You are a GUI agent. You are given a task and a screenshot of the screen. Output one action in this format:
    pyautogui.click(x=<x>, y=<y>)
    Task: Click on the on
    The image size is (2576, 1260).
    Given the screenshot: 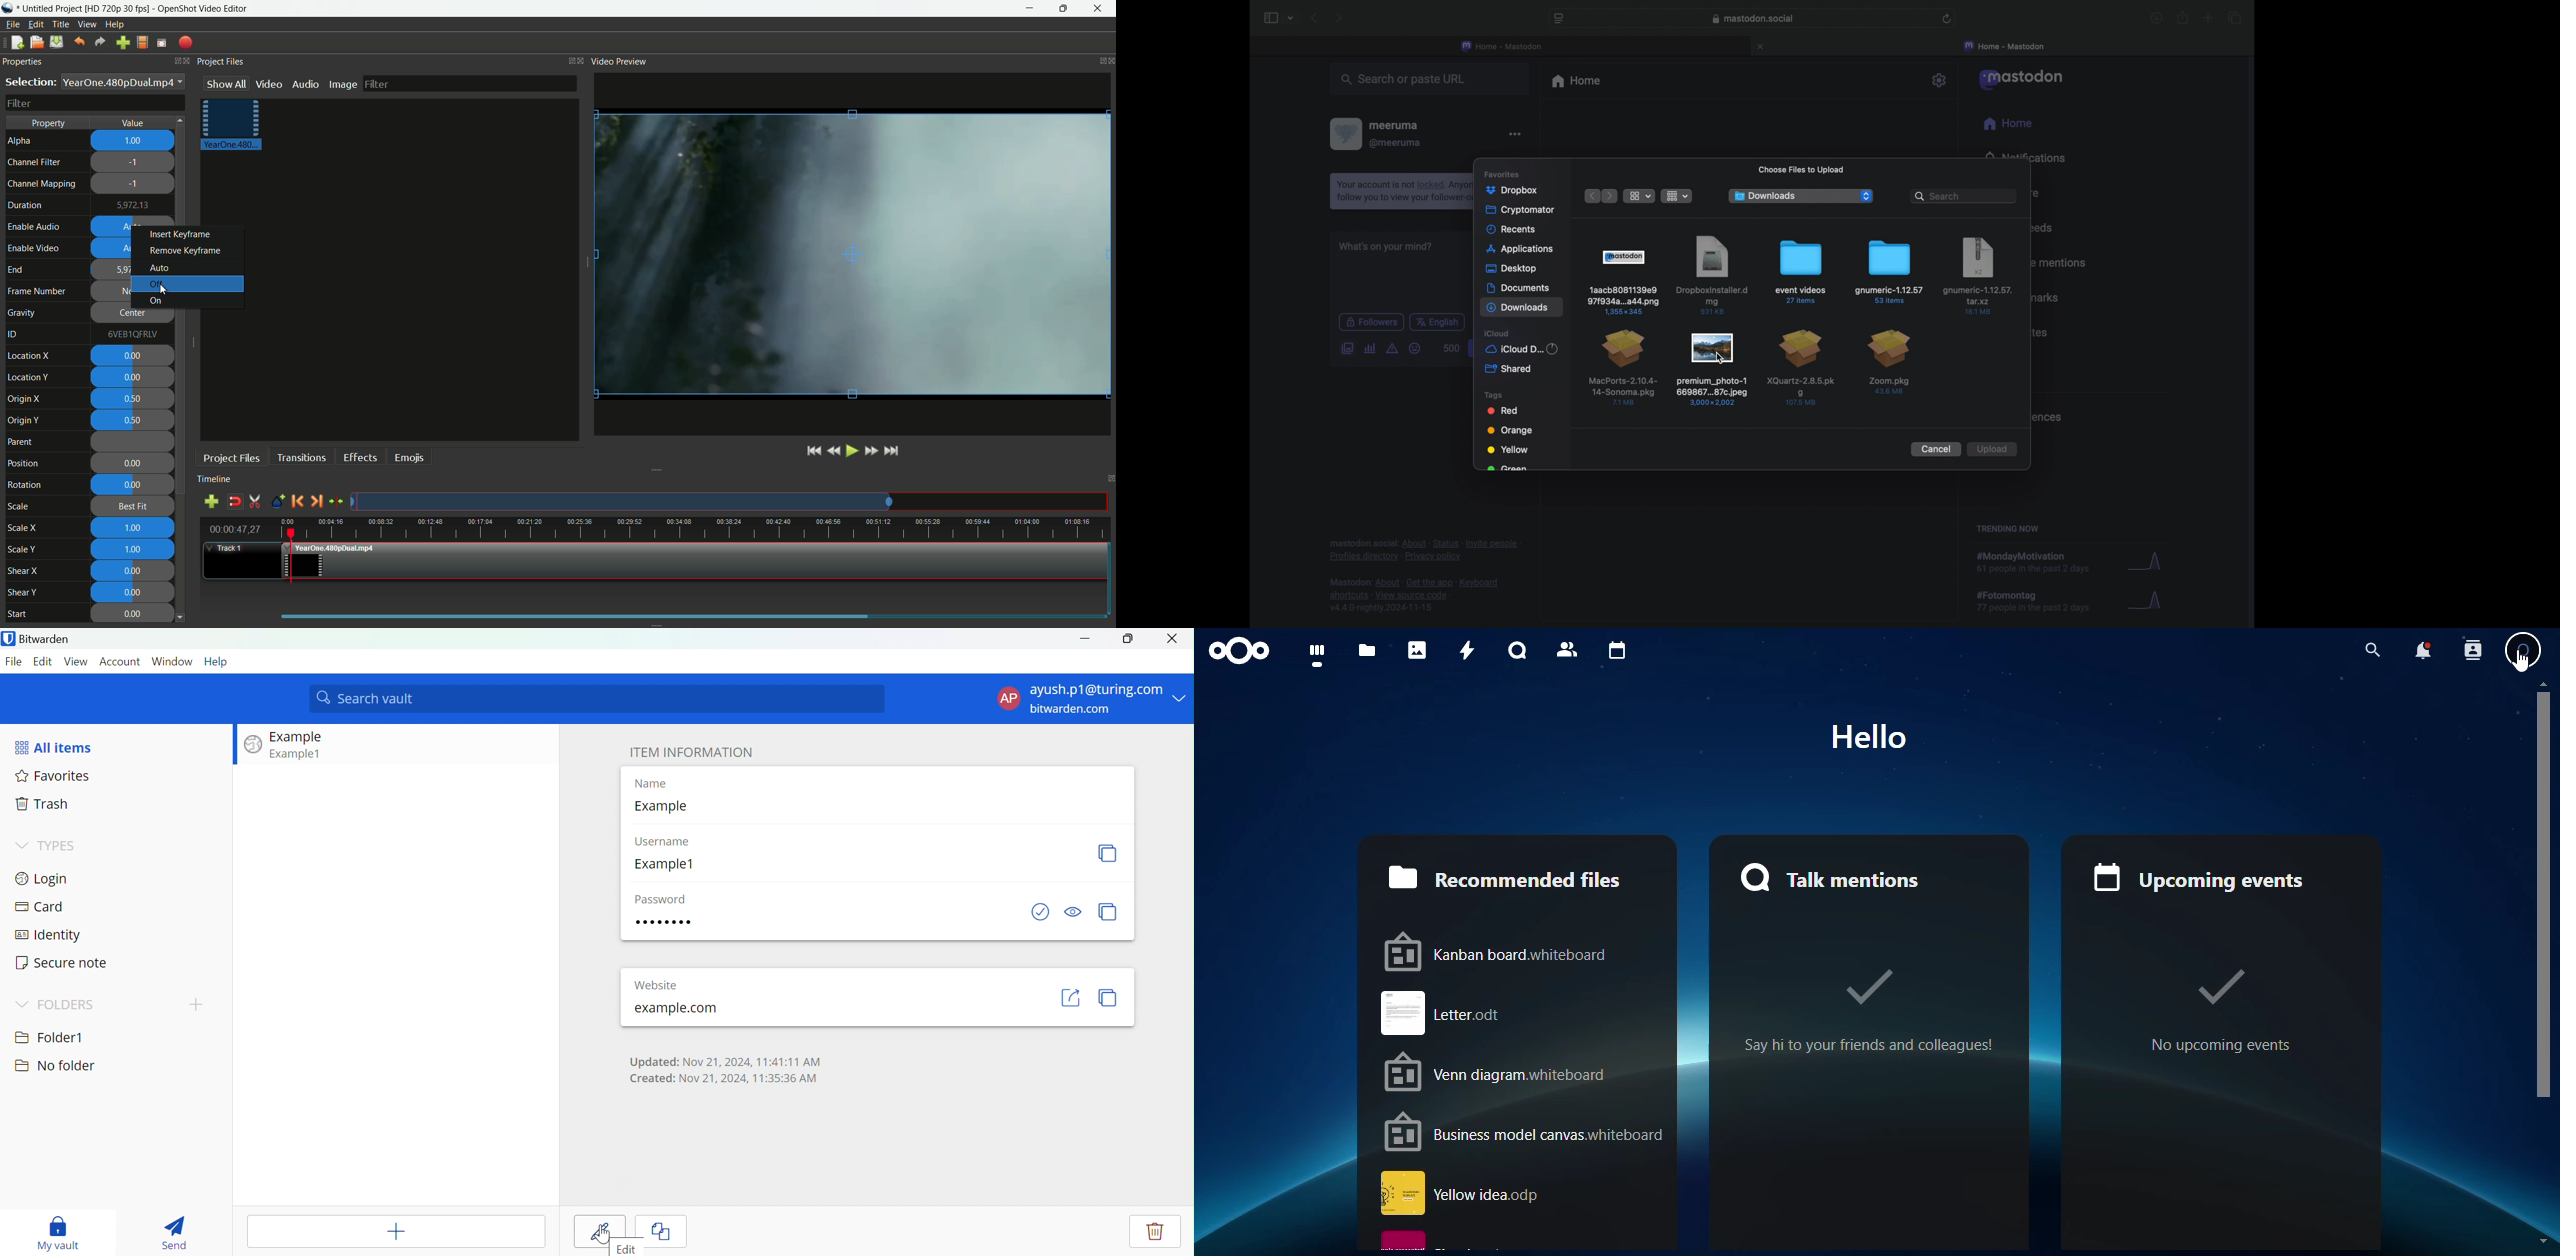 What is the action you would take?
    pyautogui.click(x=156, y=299)
    